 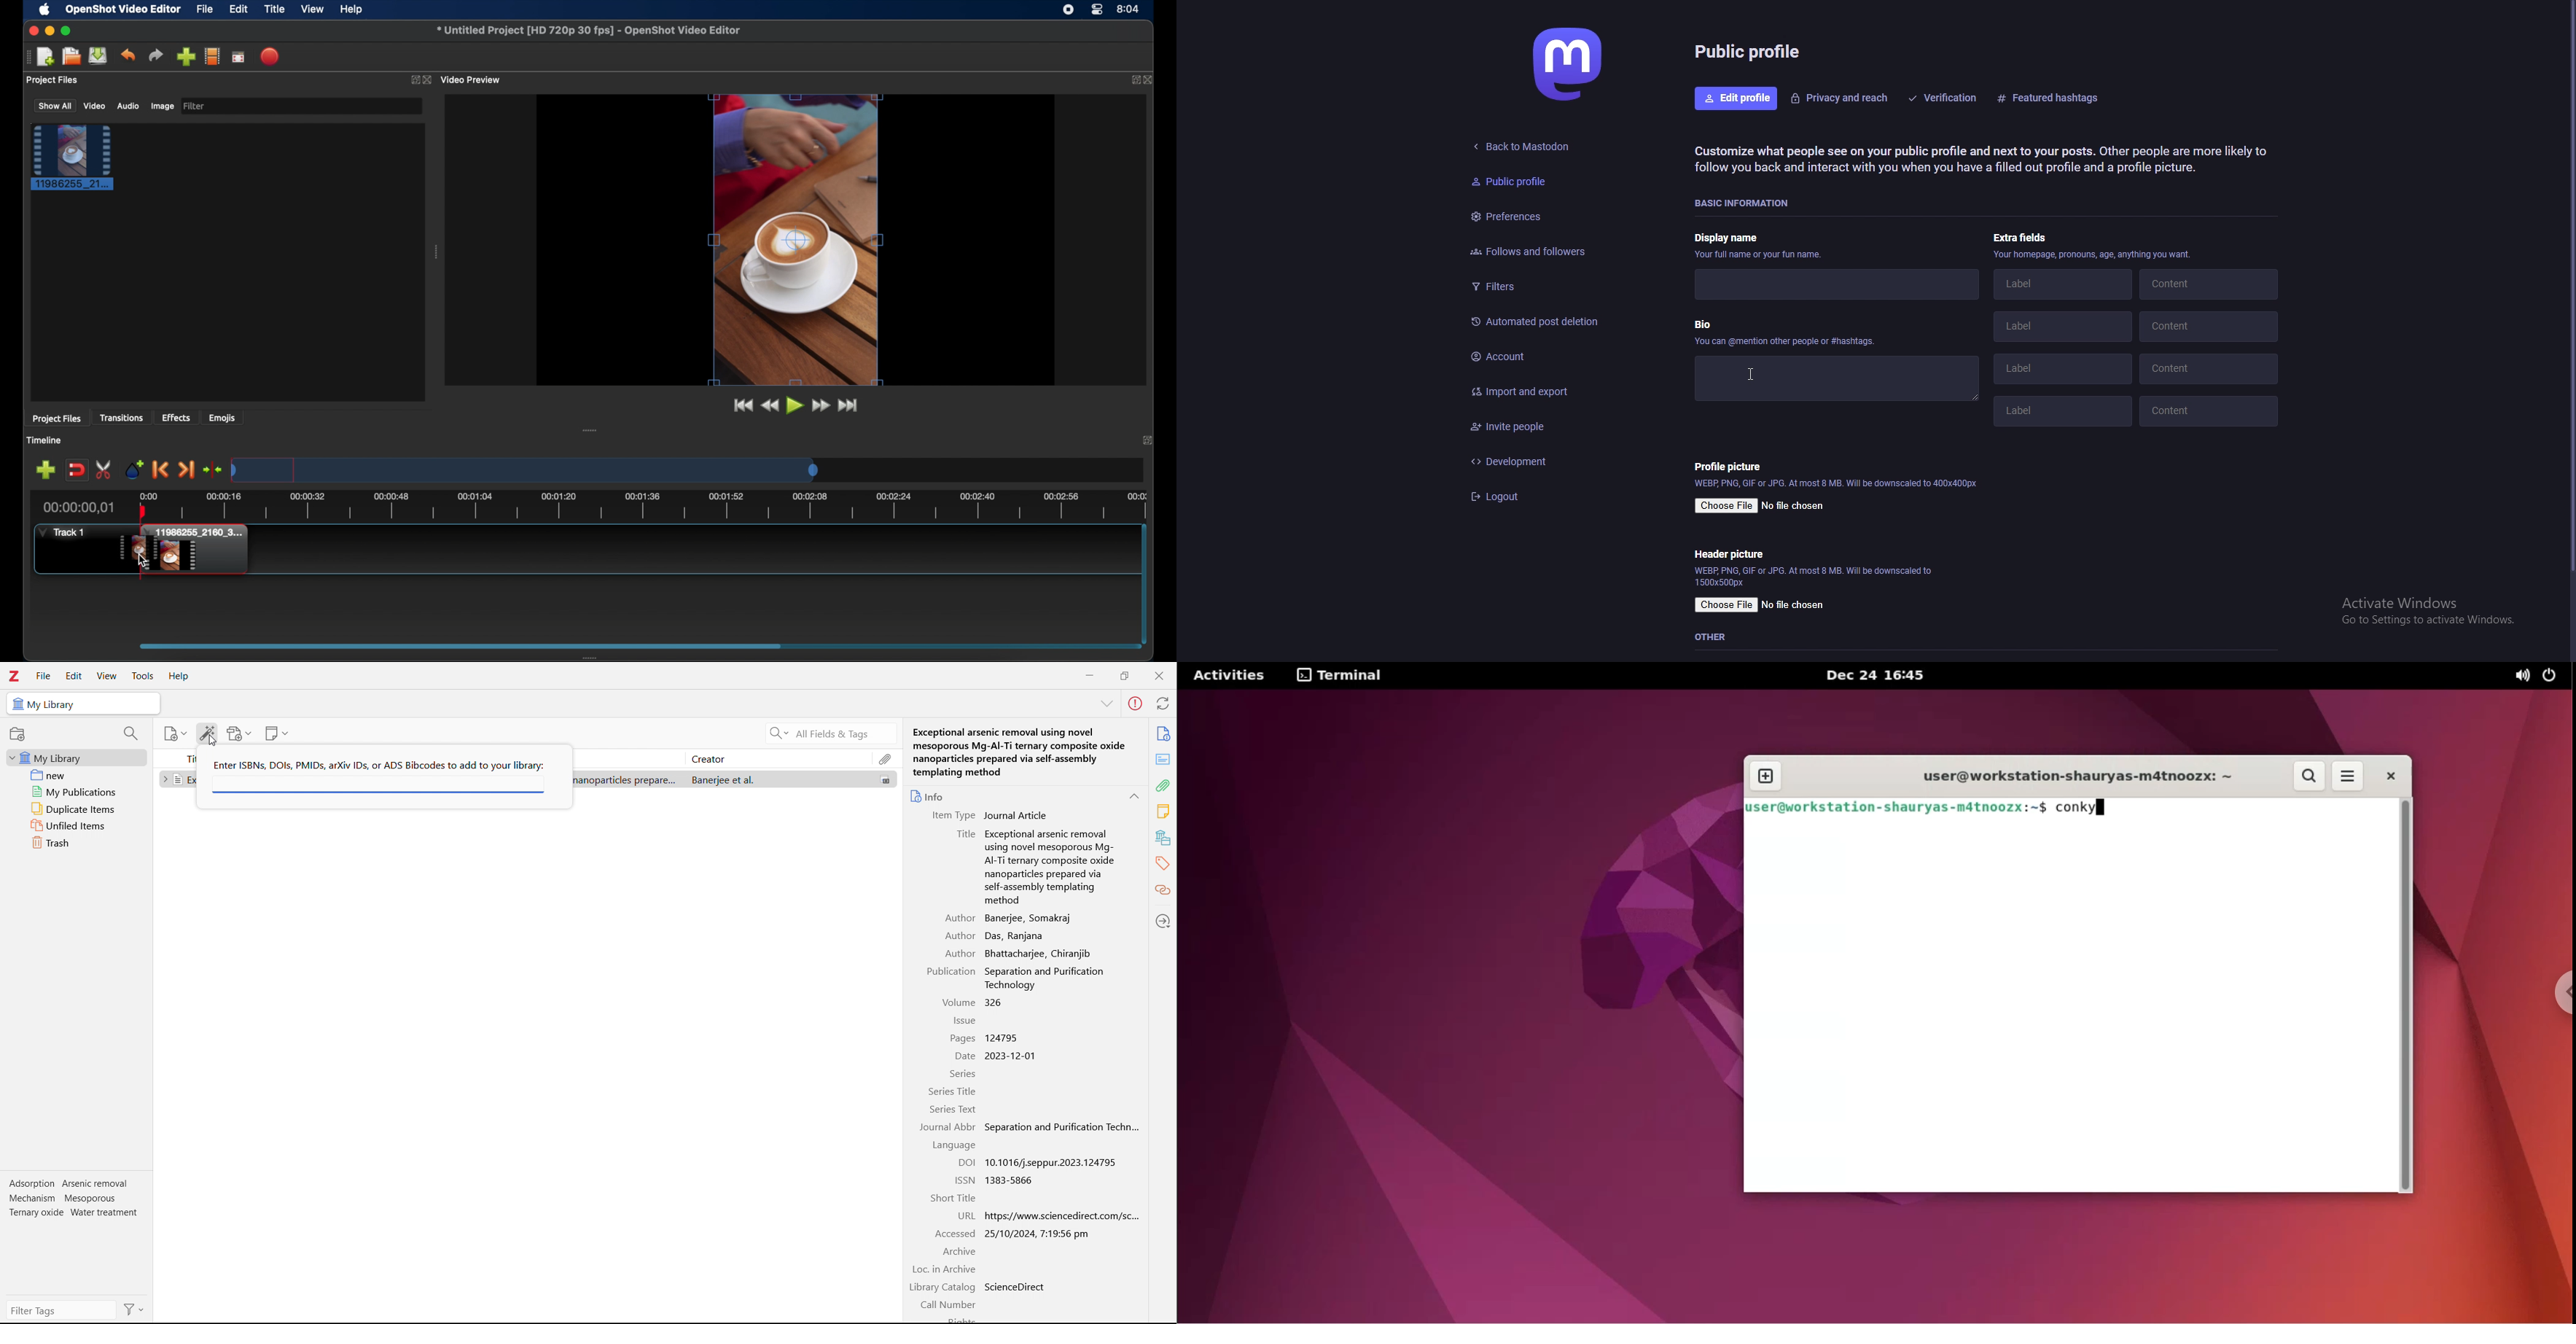 What do you see at coordinates (1836, 379) in the screenshot?
I see `bio input` at bounding box center [1836, 379].